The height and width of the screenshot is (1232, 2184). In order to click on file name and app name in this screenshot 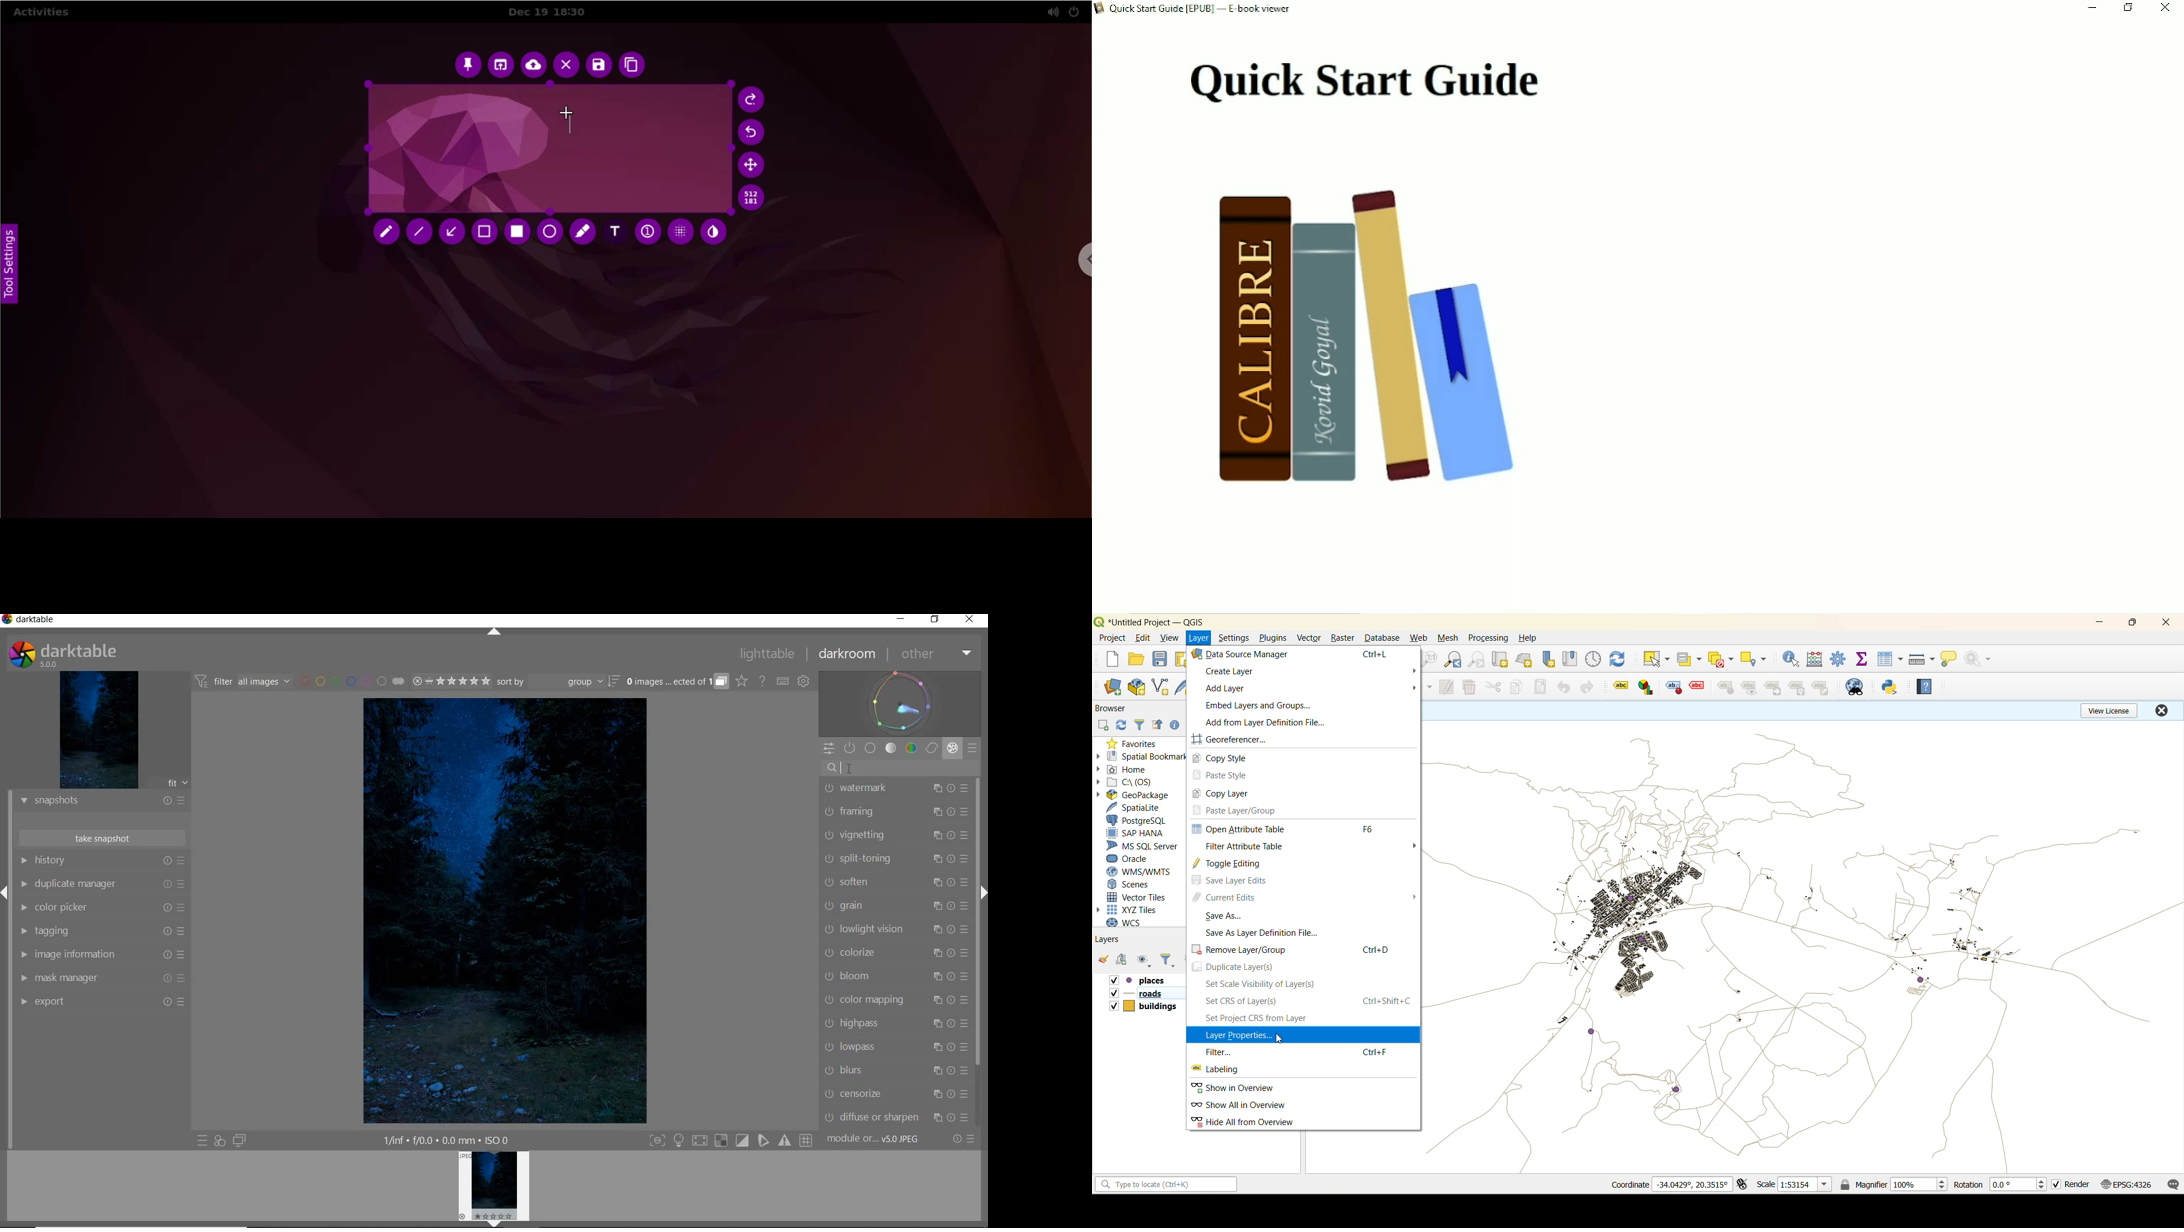, I will do `click(1153, 621)`.